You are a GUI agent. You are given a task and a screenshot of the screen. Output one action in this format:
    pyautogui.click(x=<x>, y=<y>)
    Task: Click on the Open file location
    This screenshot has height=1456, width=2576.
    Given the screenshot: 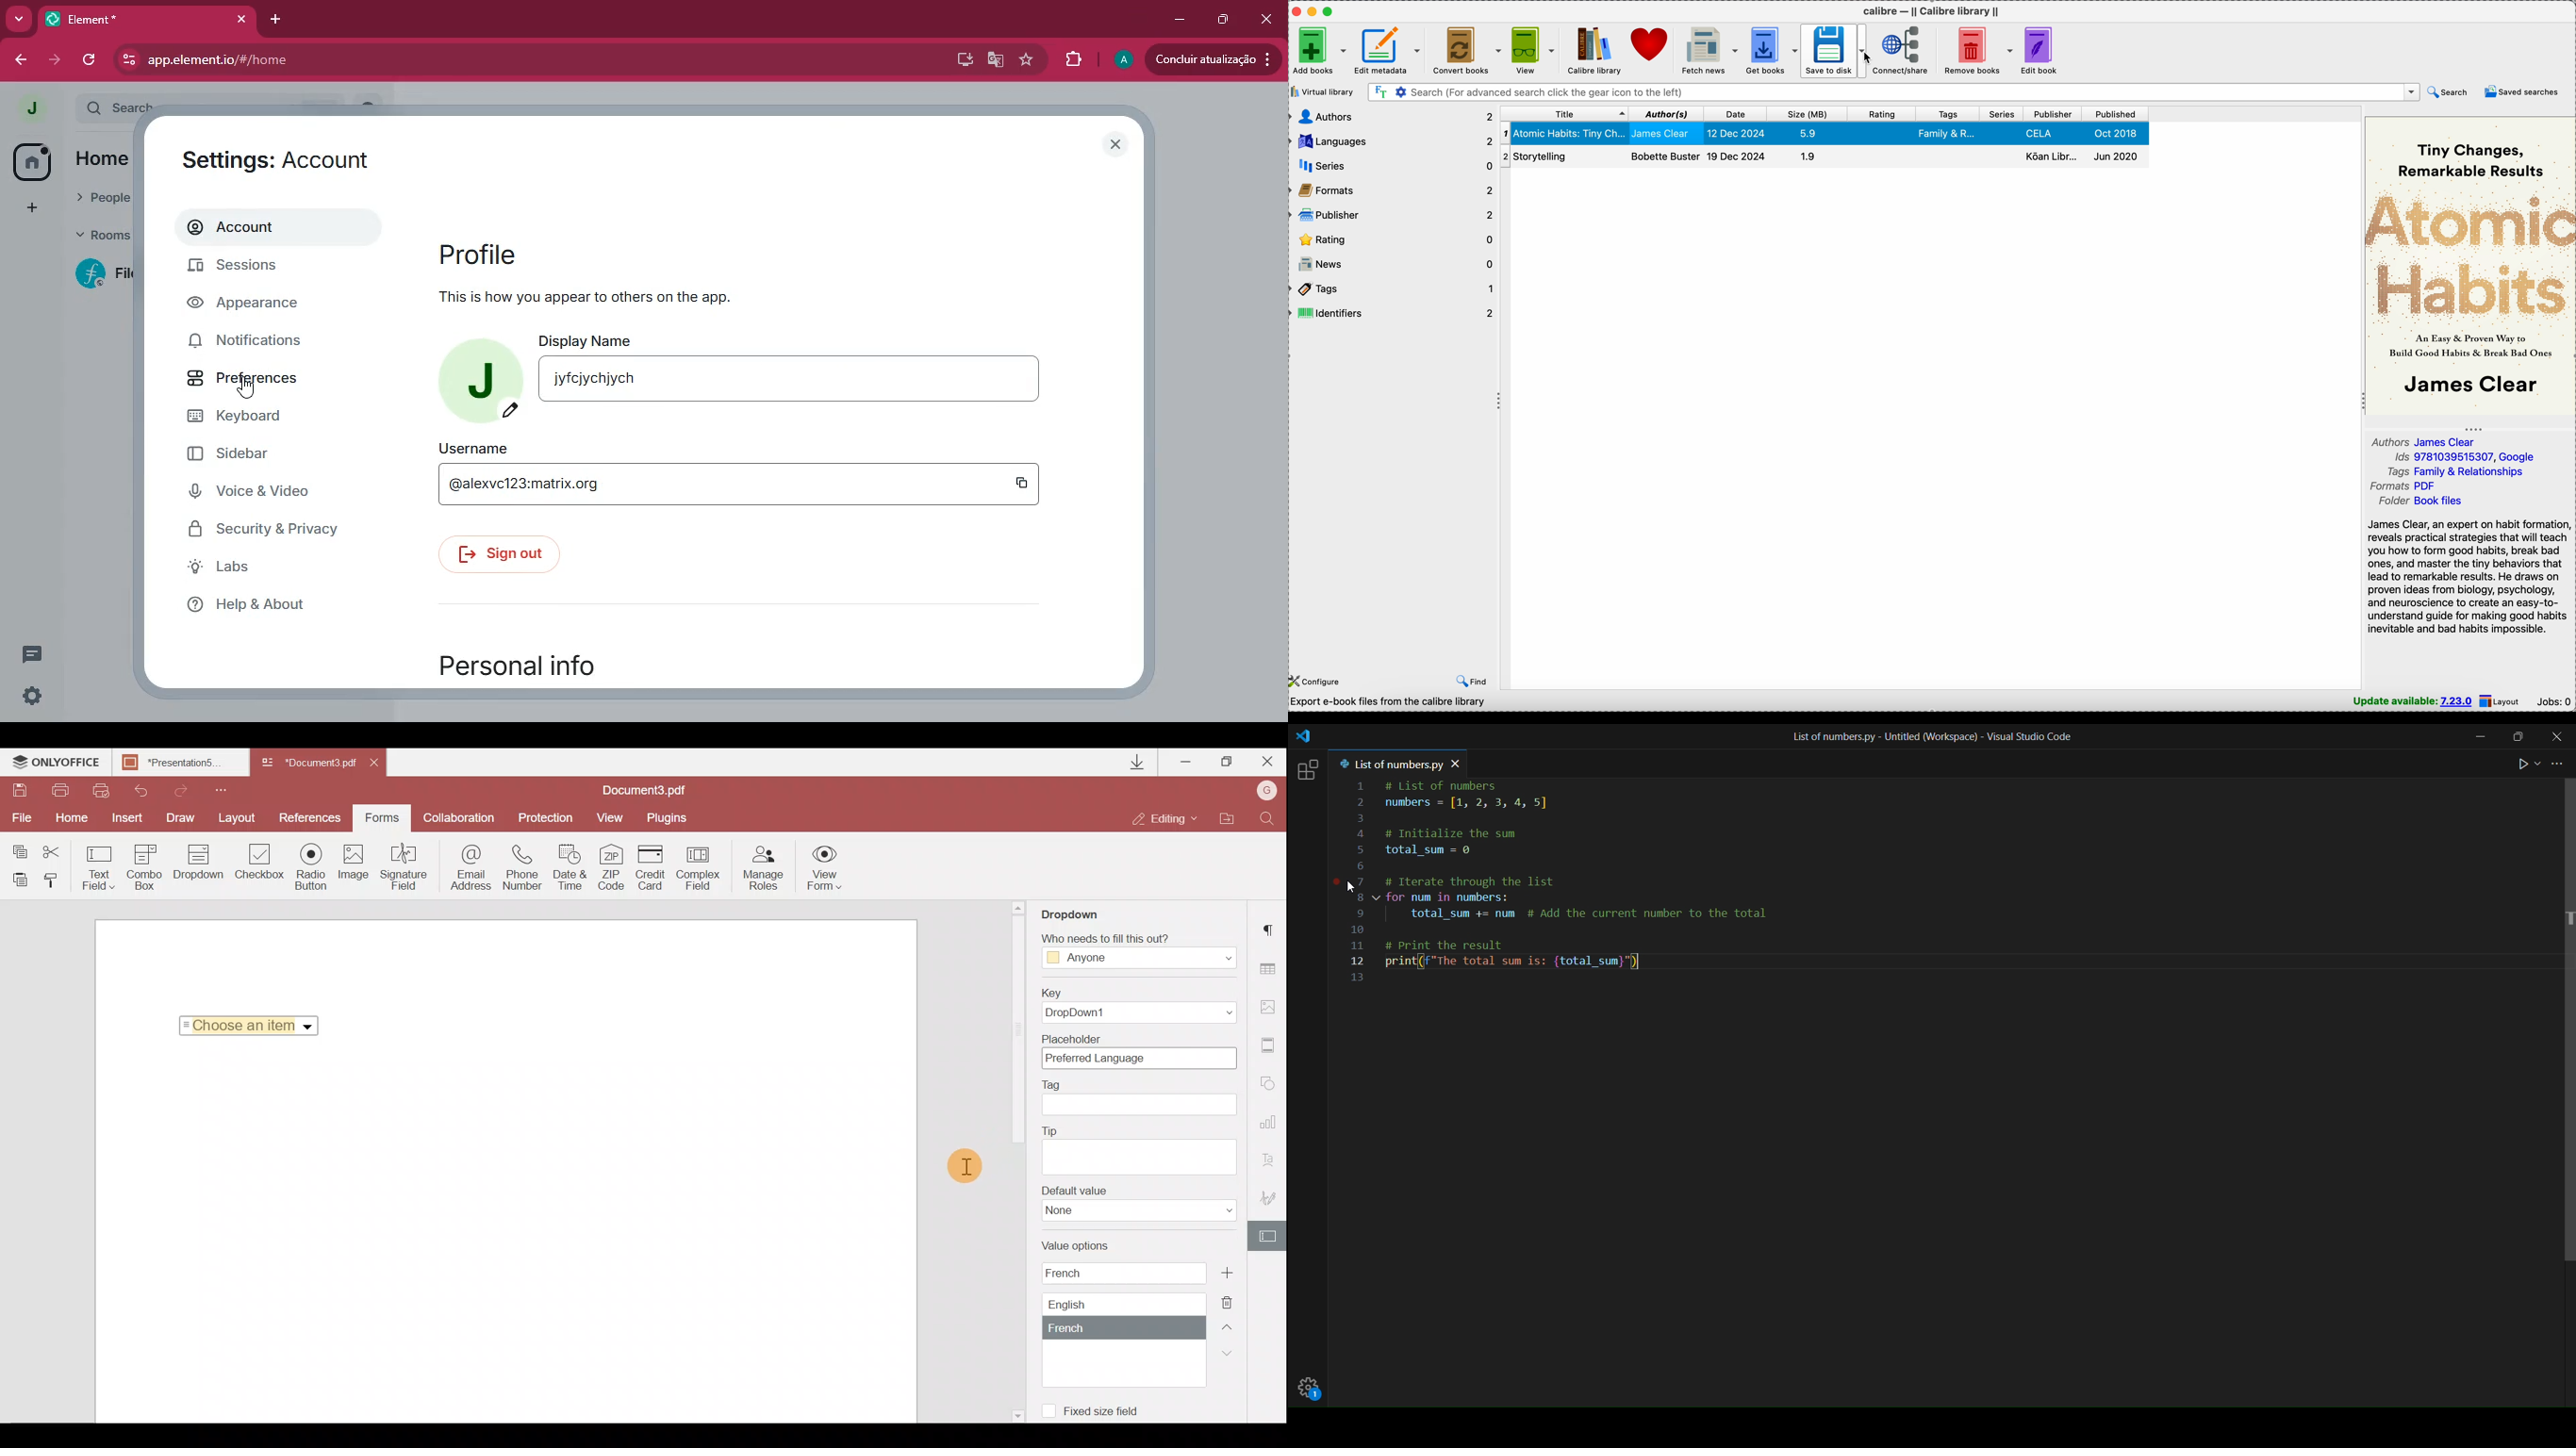 What is the action you would take?
    pyautogui.click(x=1226, y=820)
    